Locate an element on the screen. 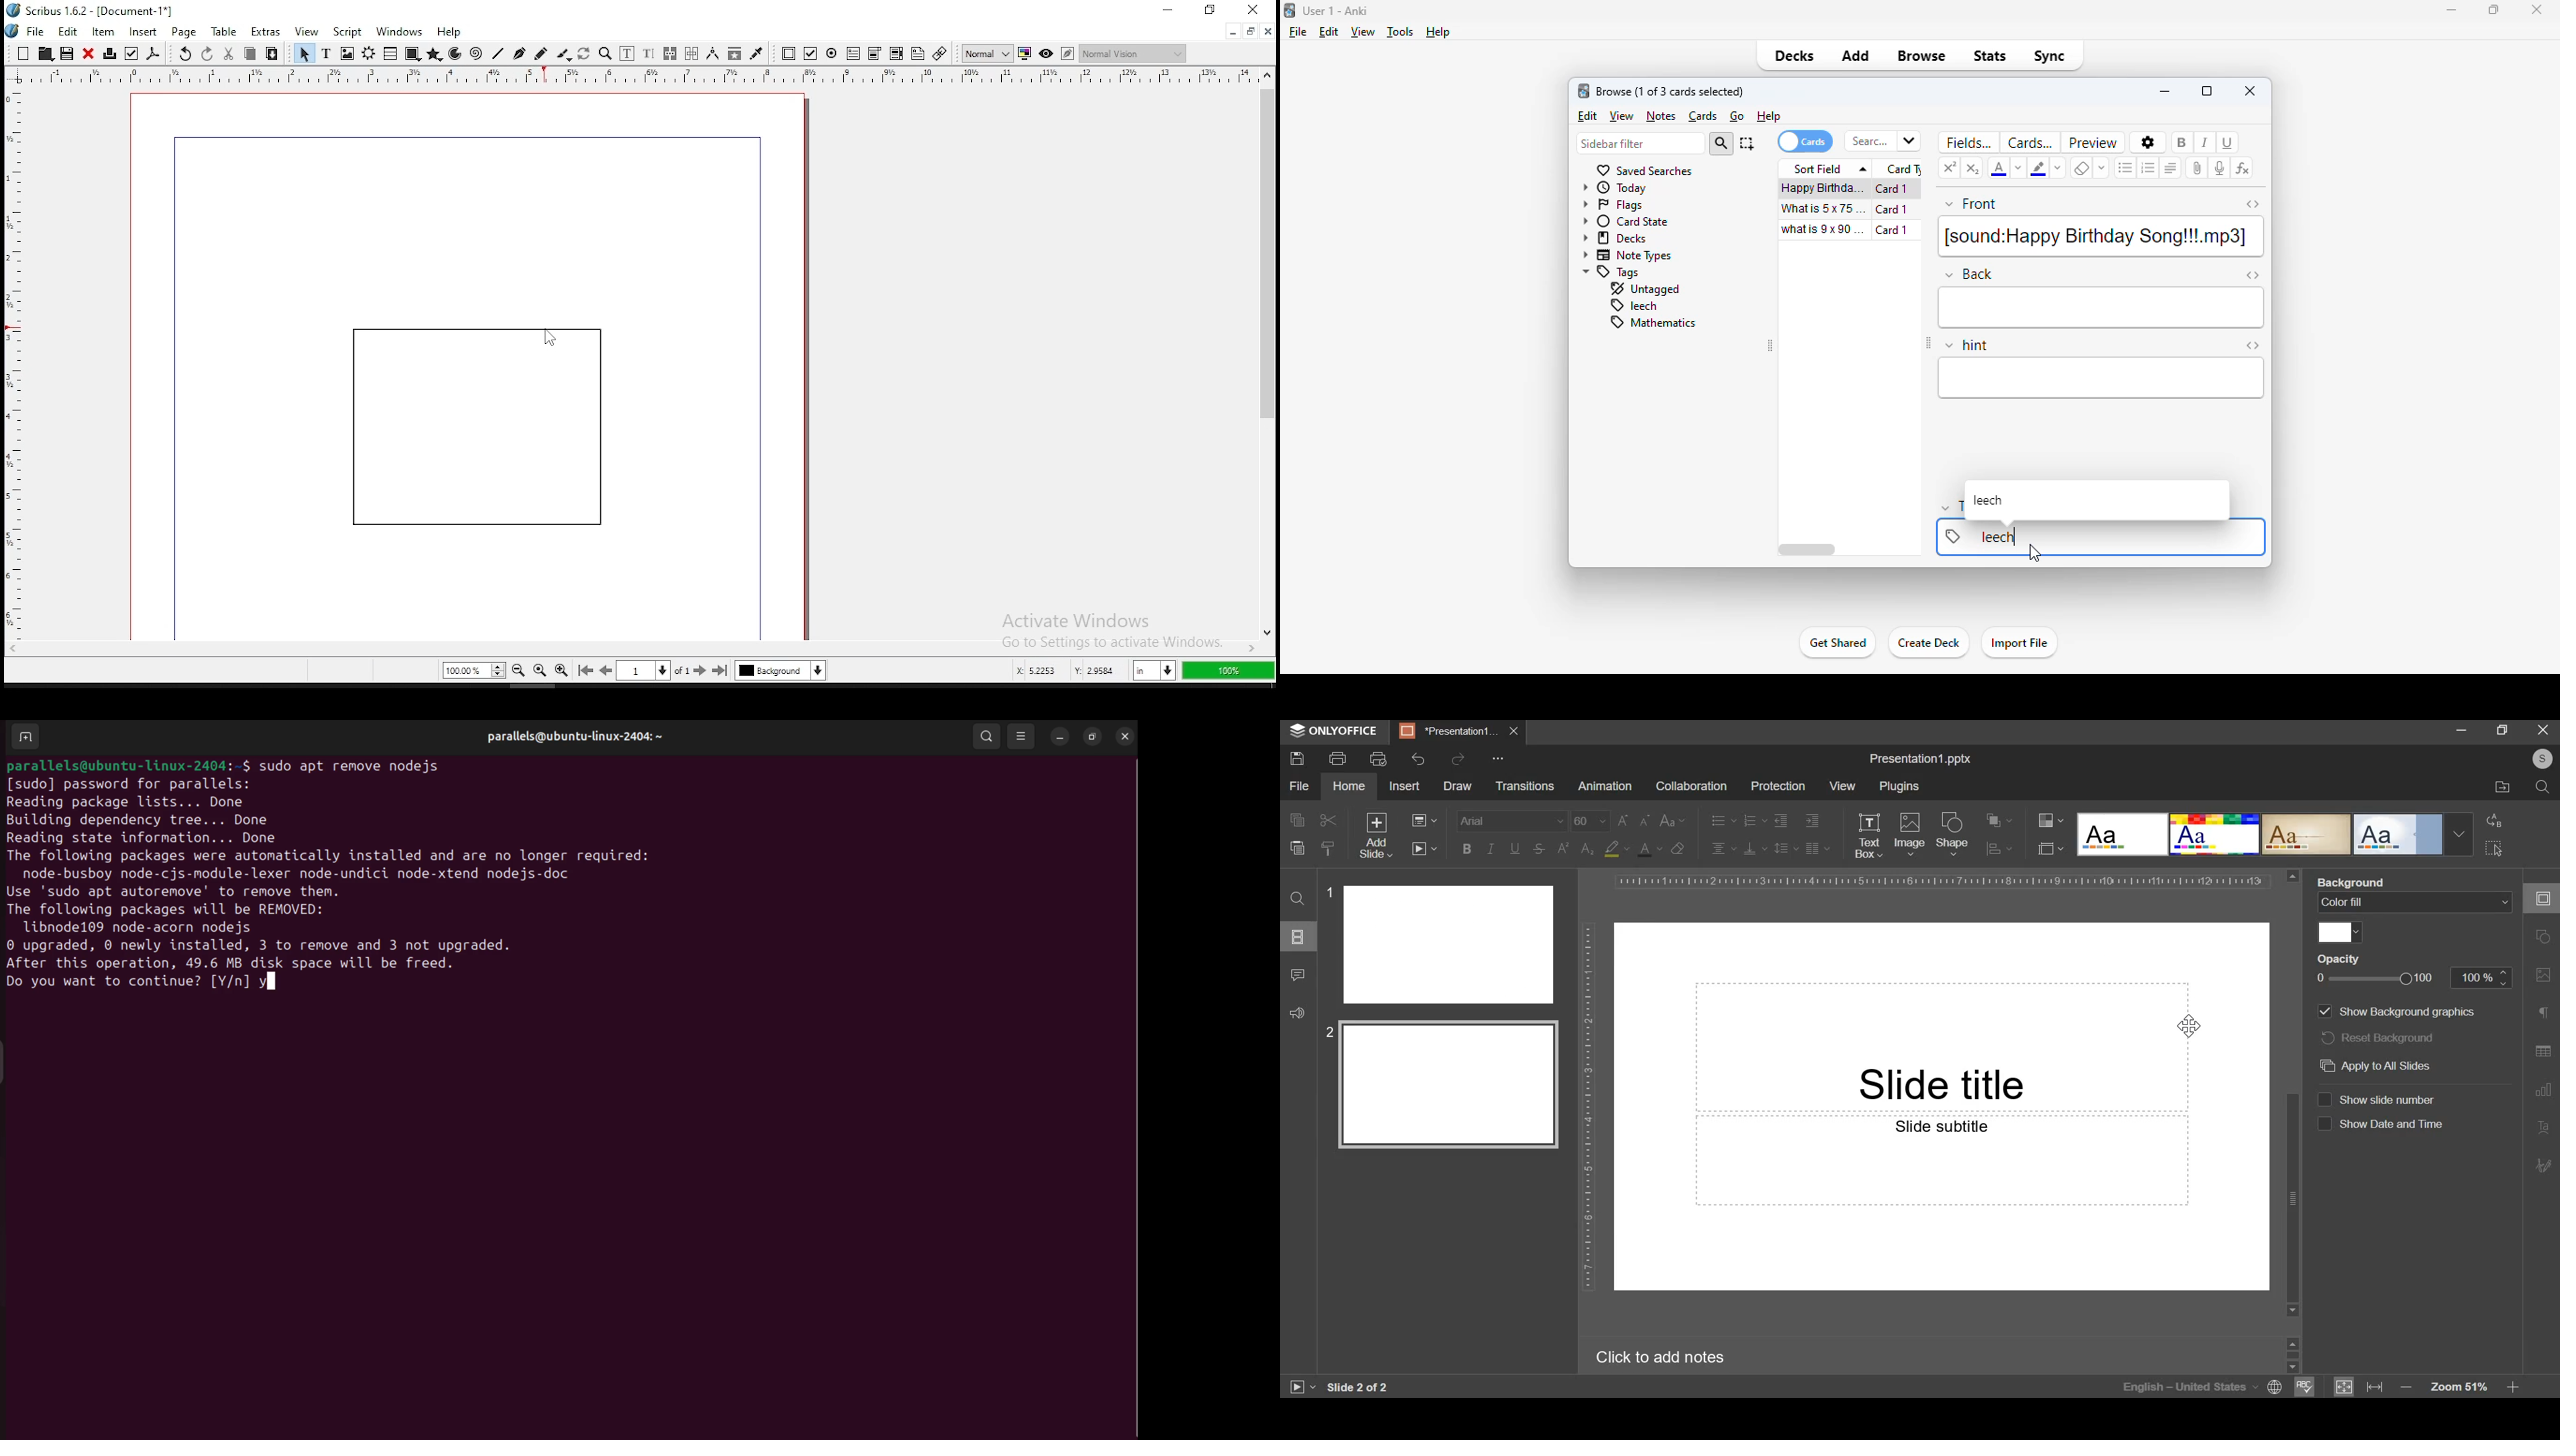  icon and file name is located at coordinates (92, 11).